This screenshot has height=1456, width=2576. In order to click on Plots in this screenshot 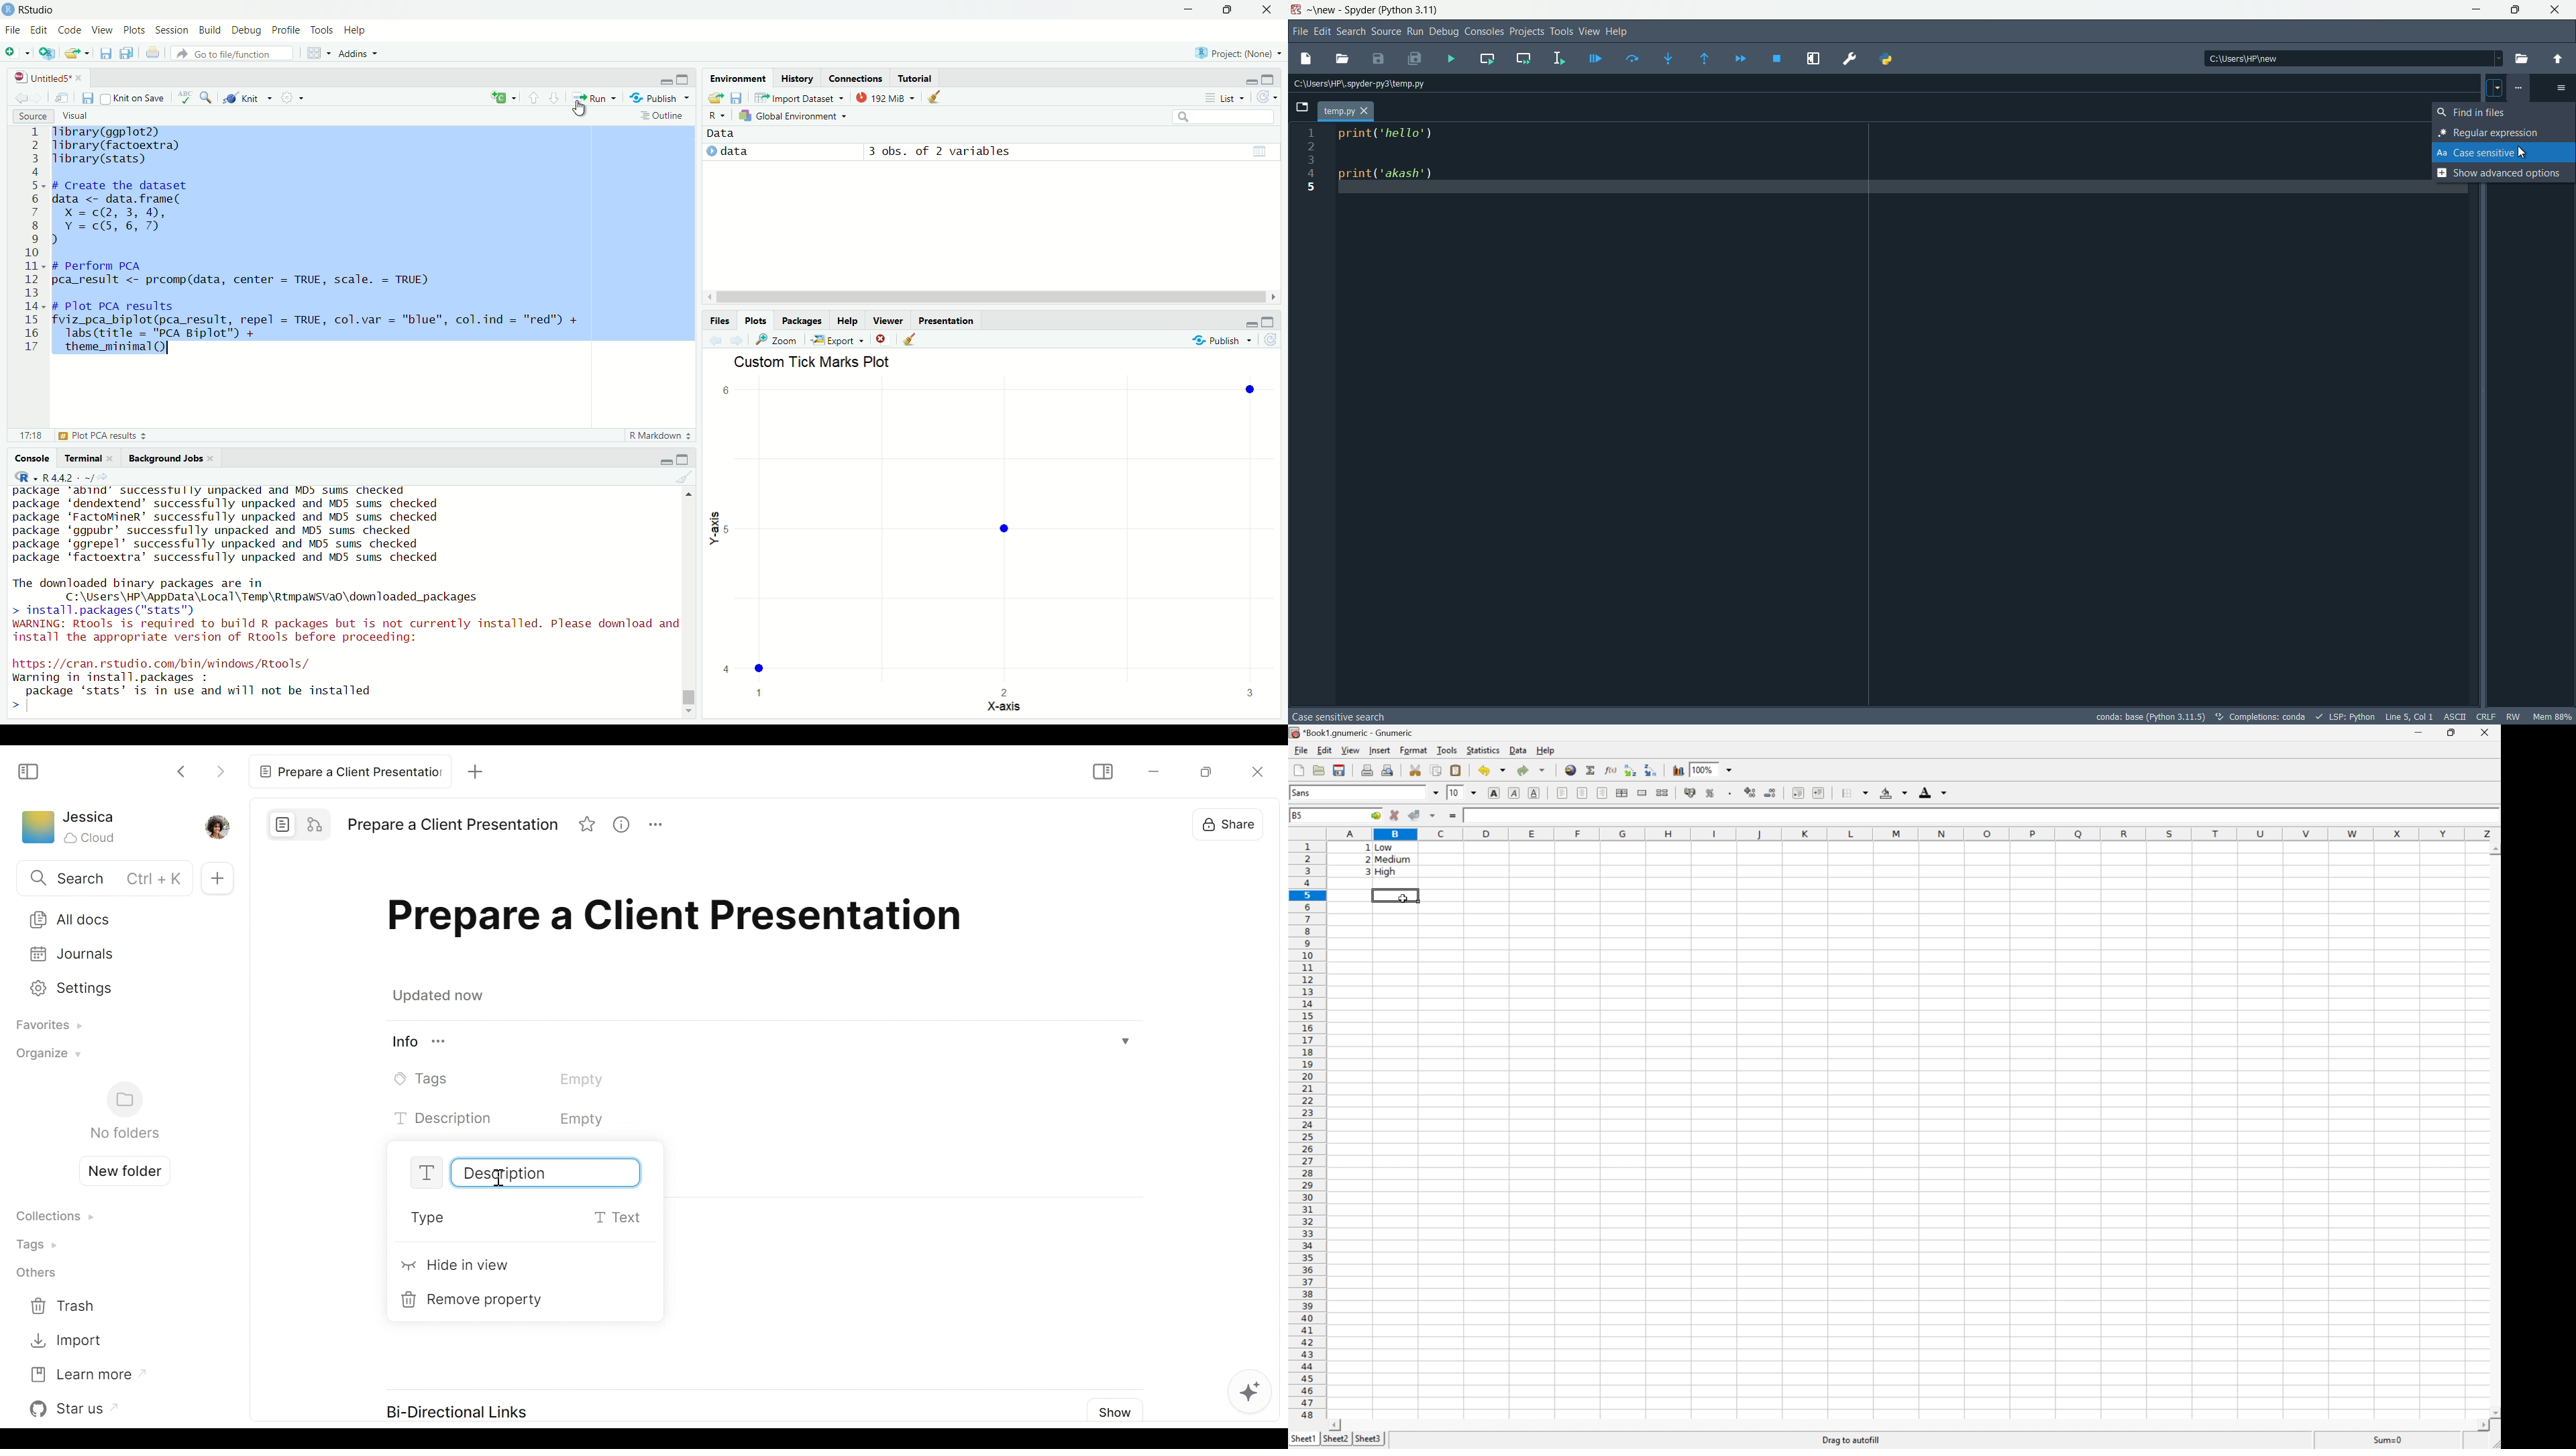, I will do `click(756, 321)`.